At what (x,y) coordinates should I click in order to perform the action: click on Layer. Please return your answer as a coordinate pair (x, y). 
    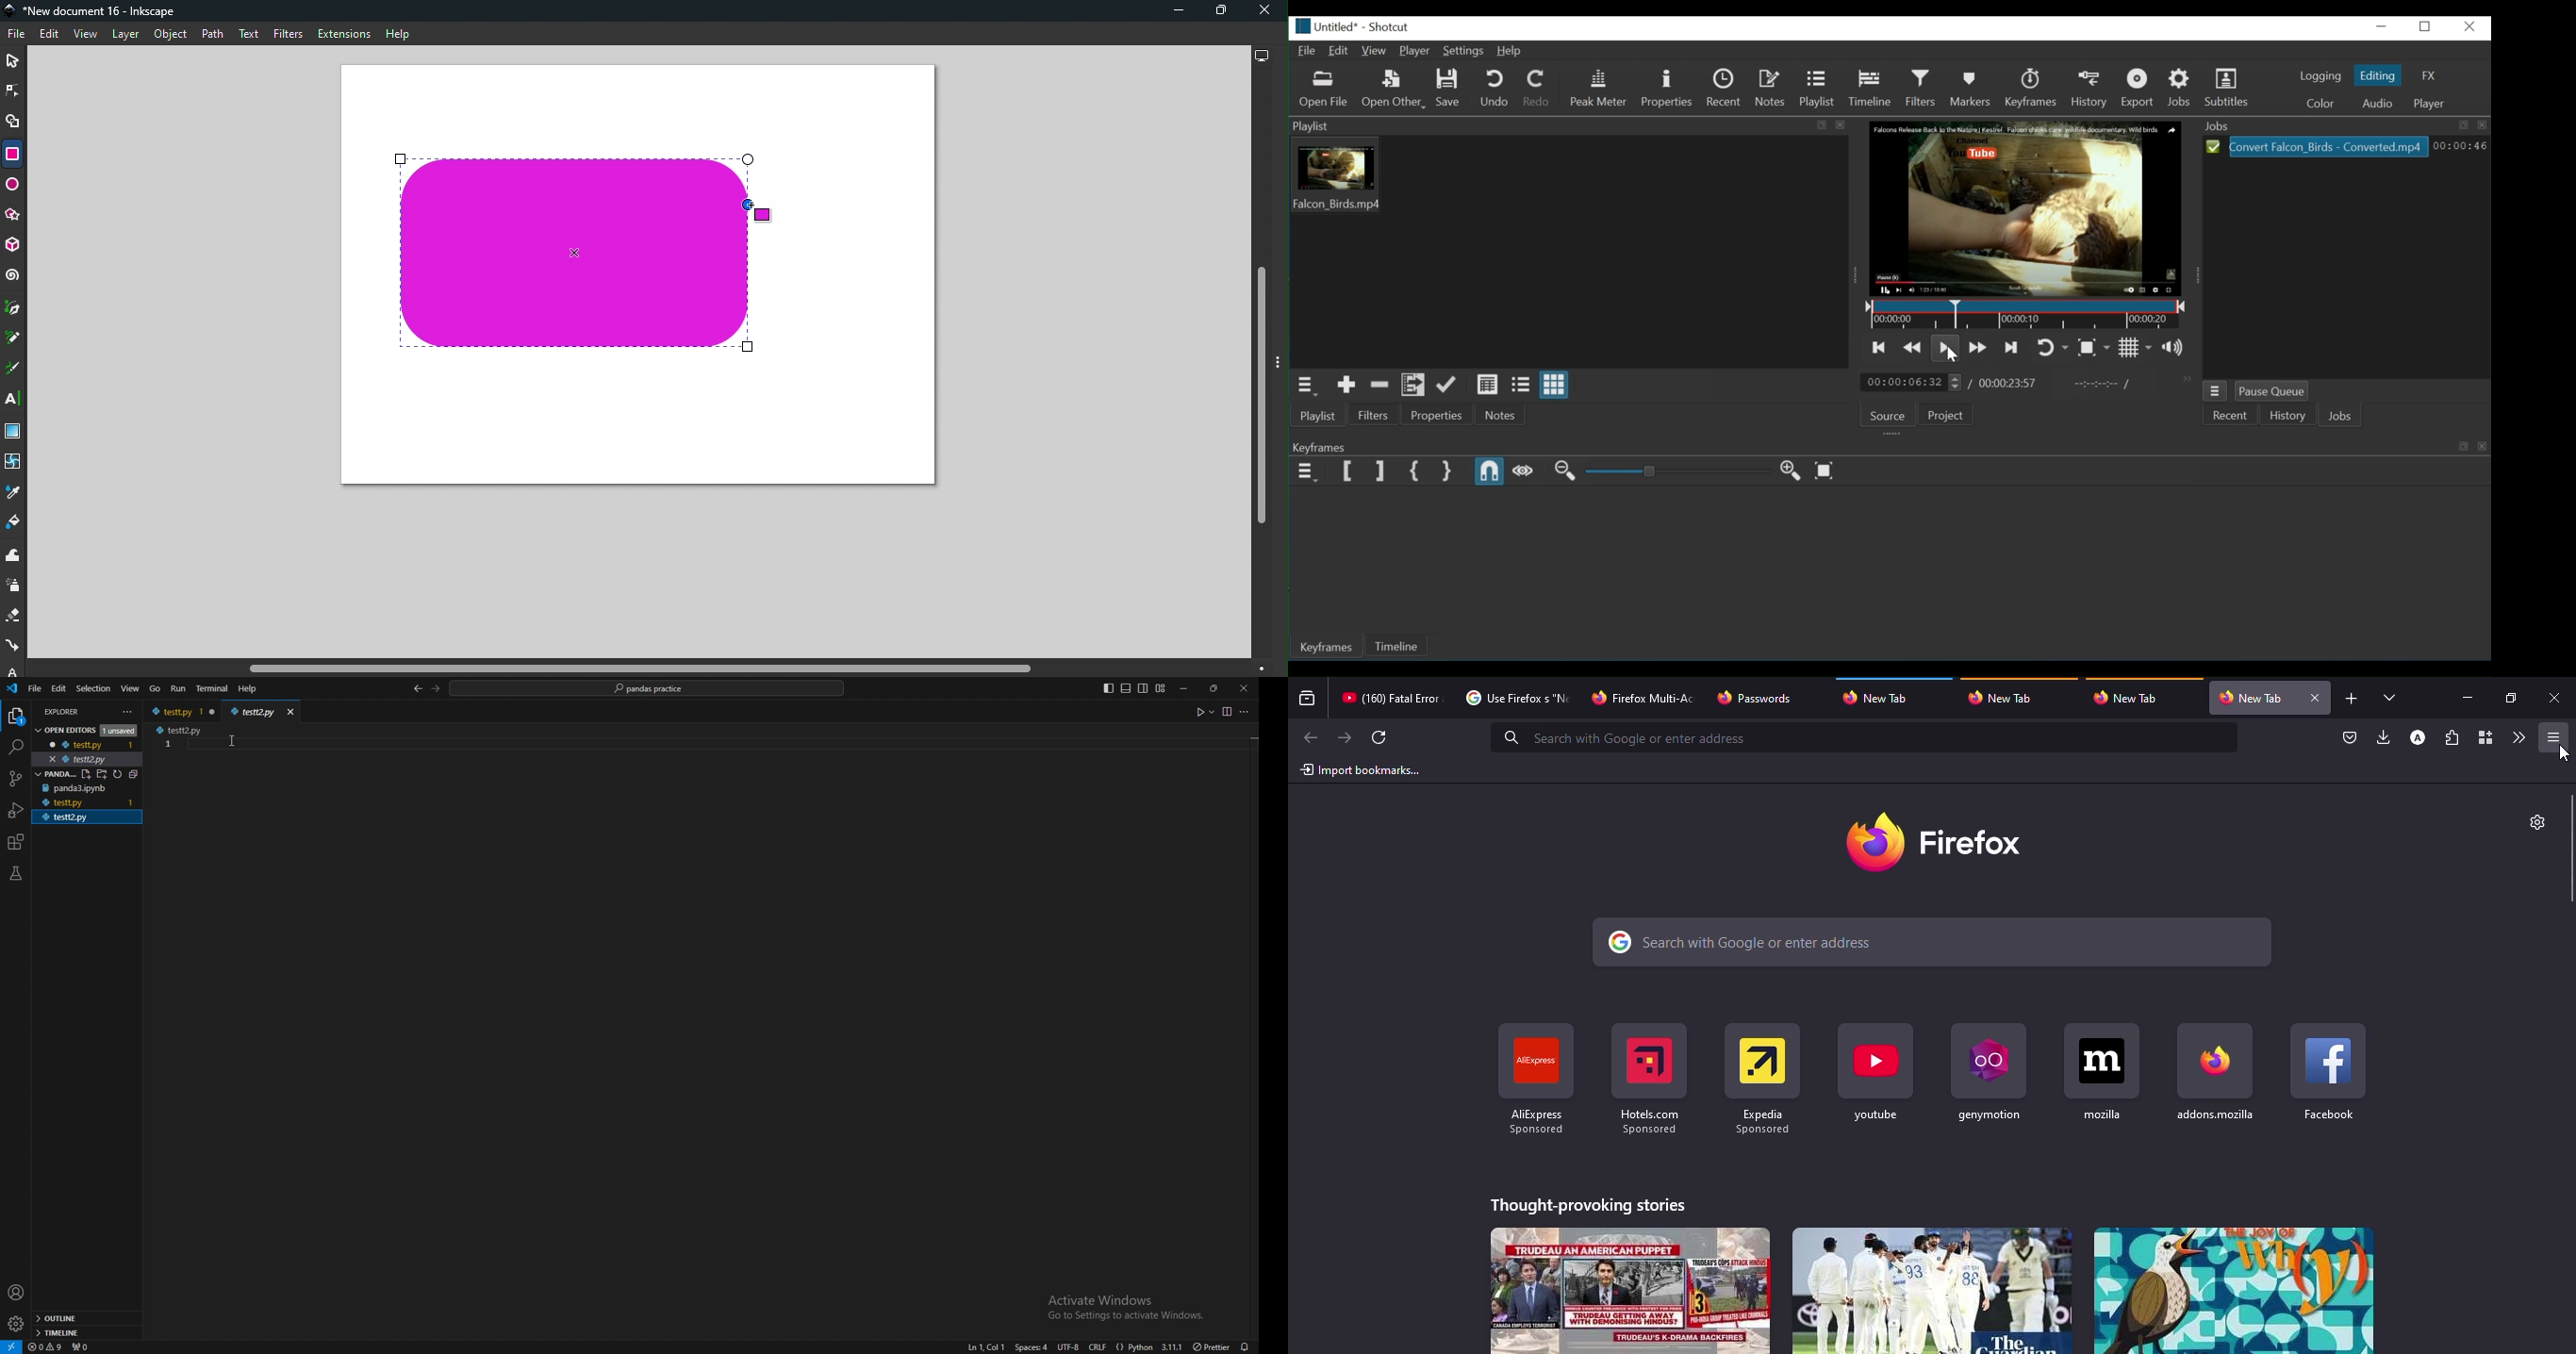
    Looking at the image, I should click on (125, 36).